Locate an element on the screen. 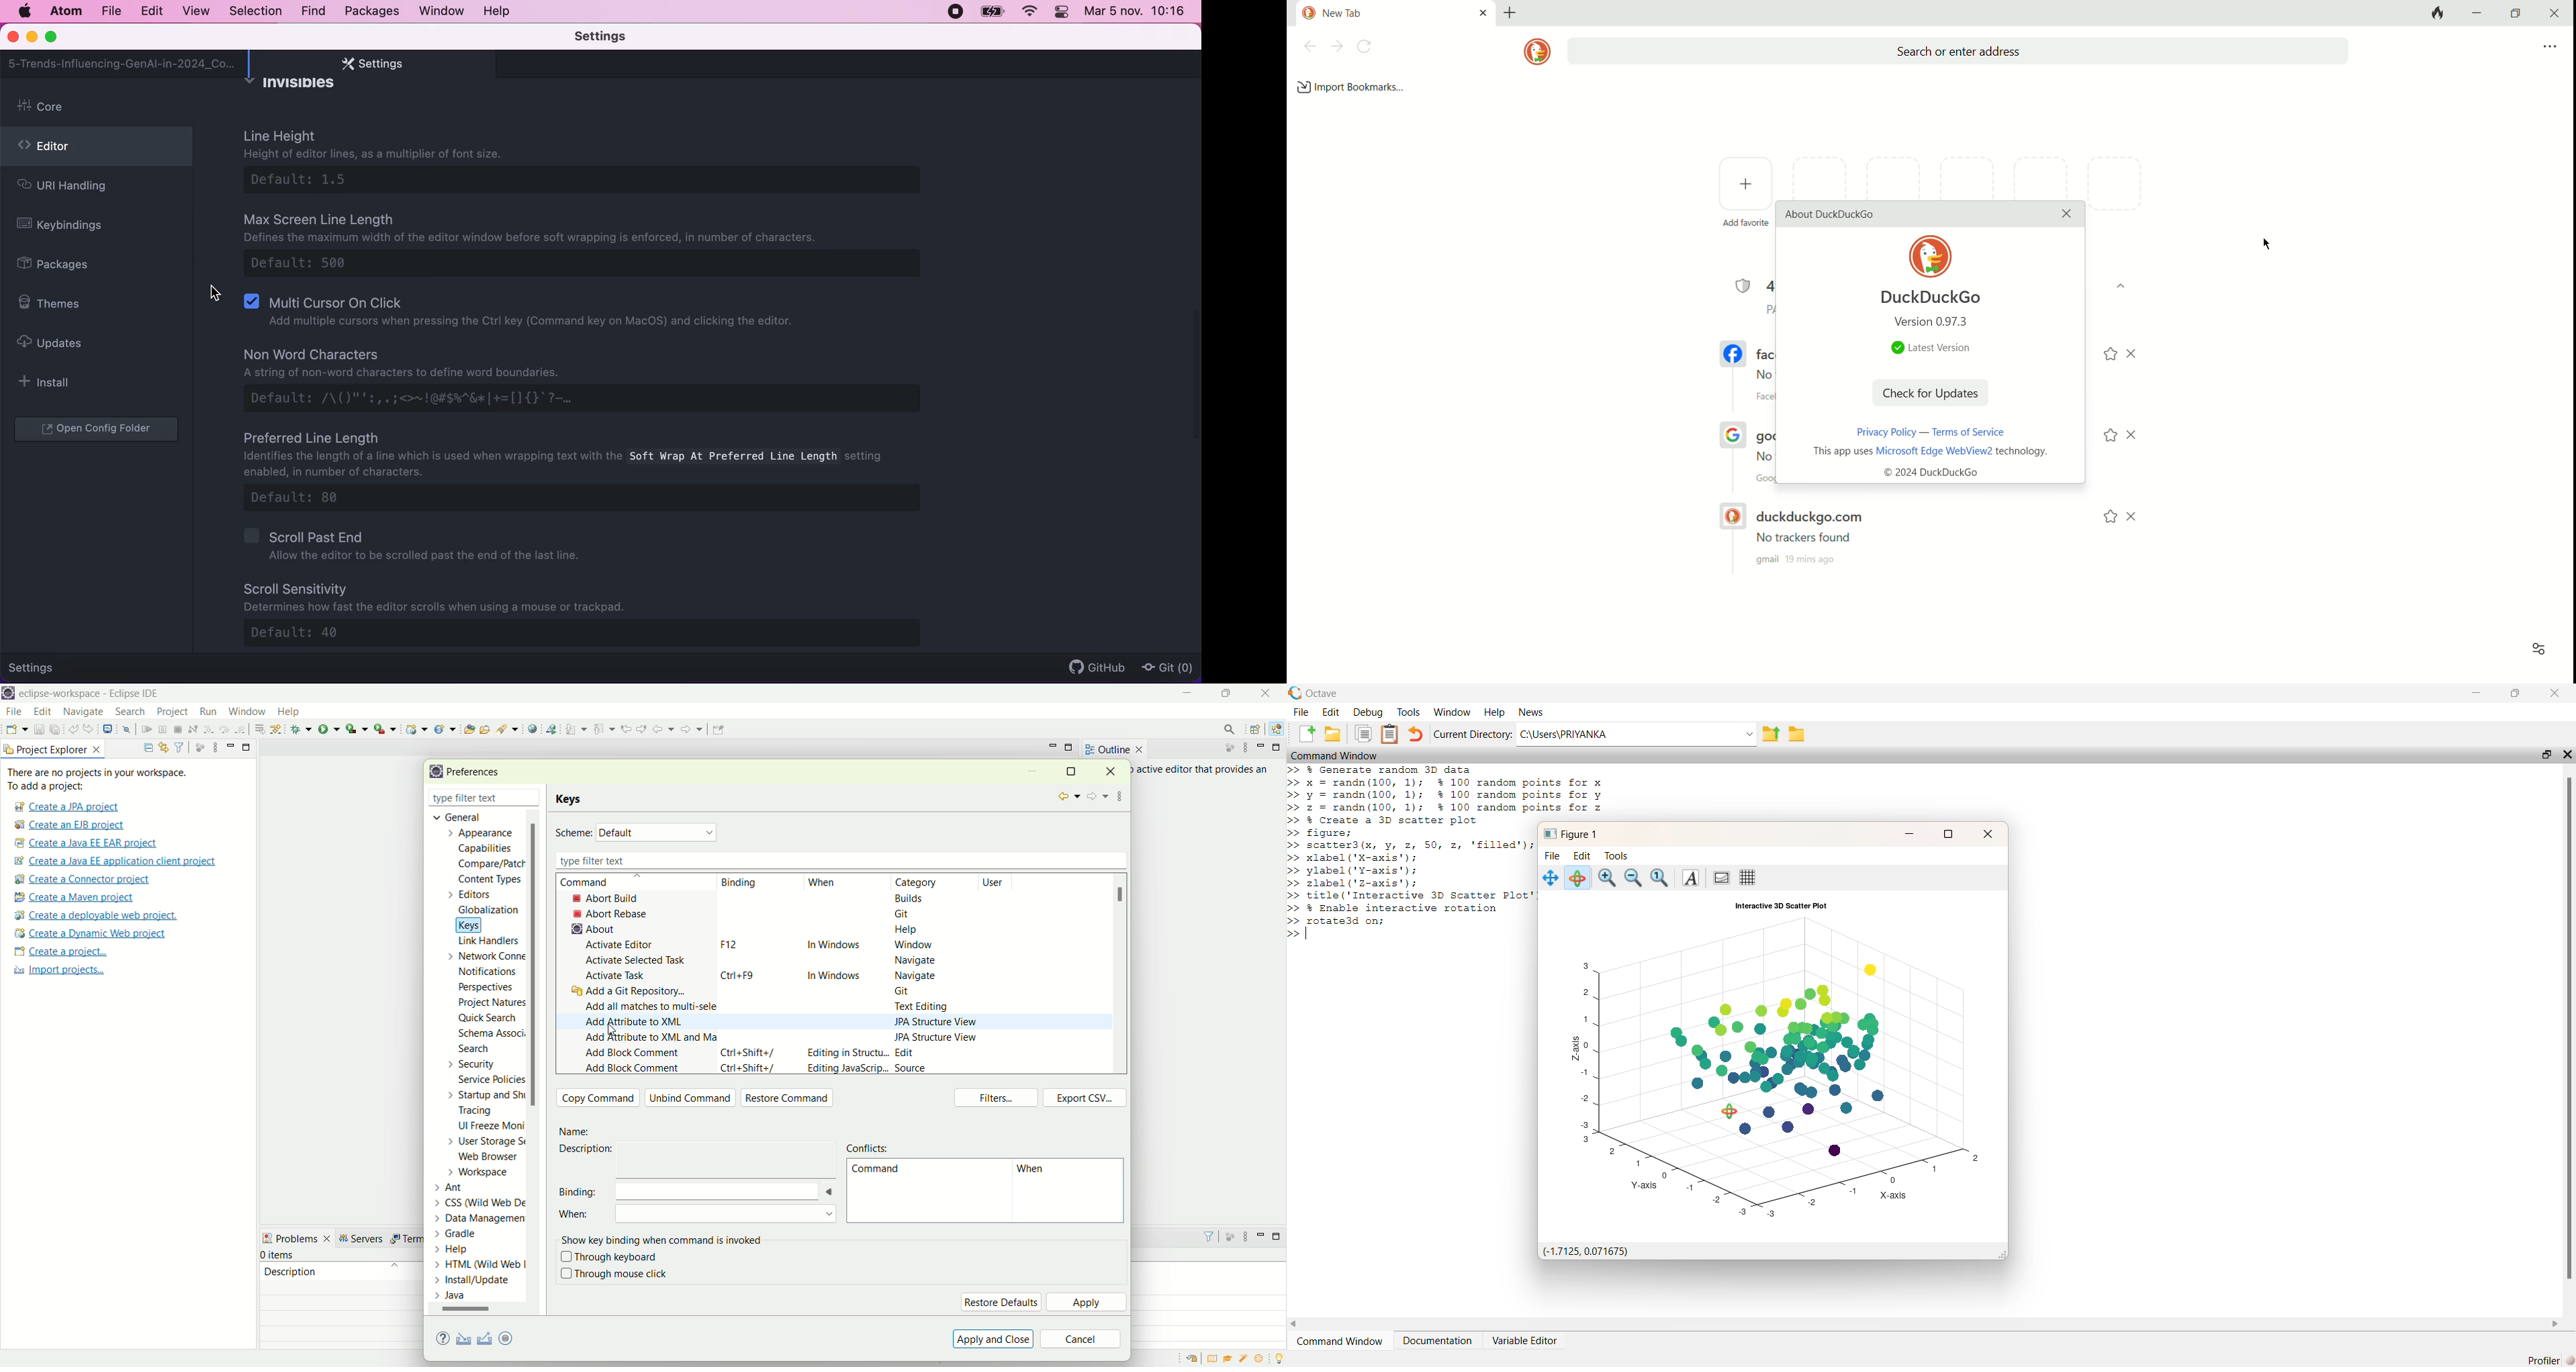  edit is located at coordinates (151, 11).